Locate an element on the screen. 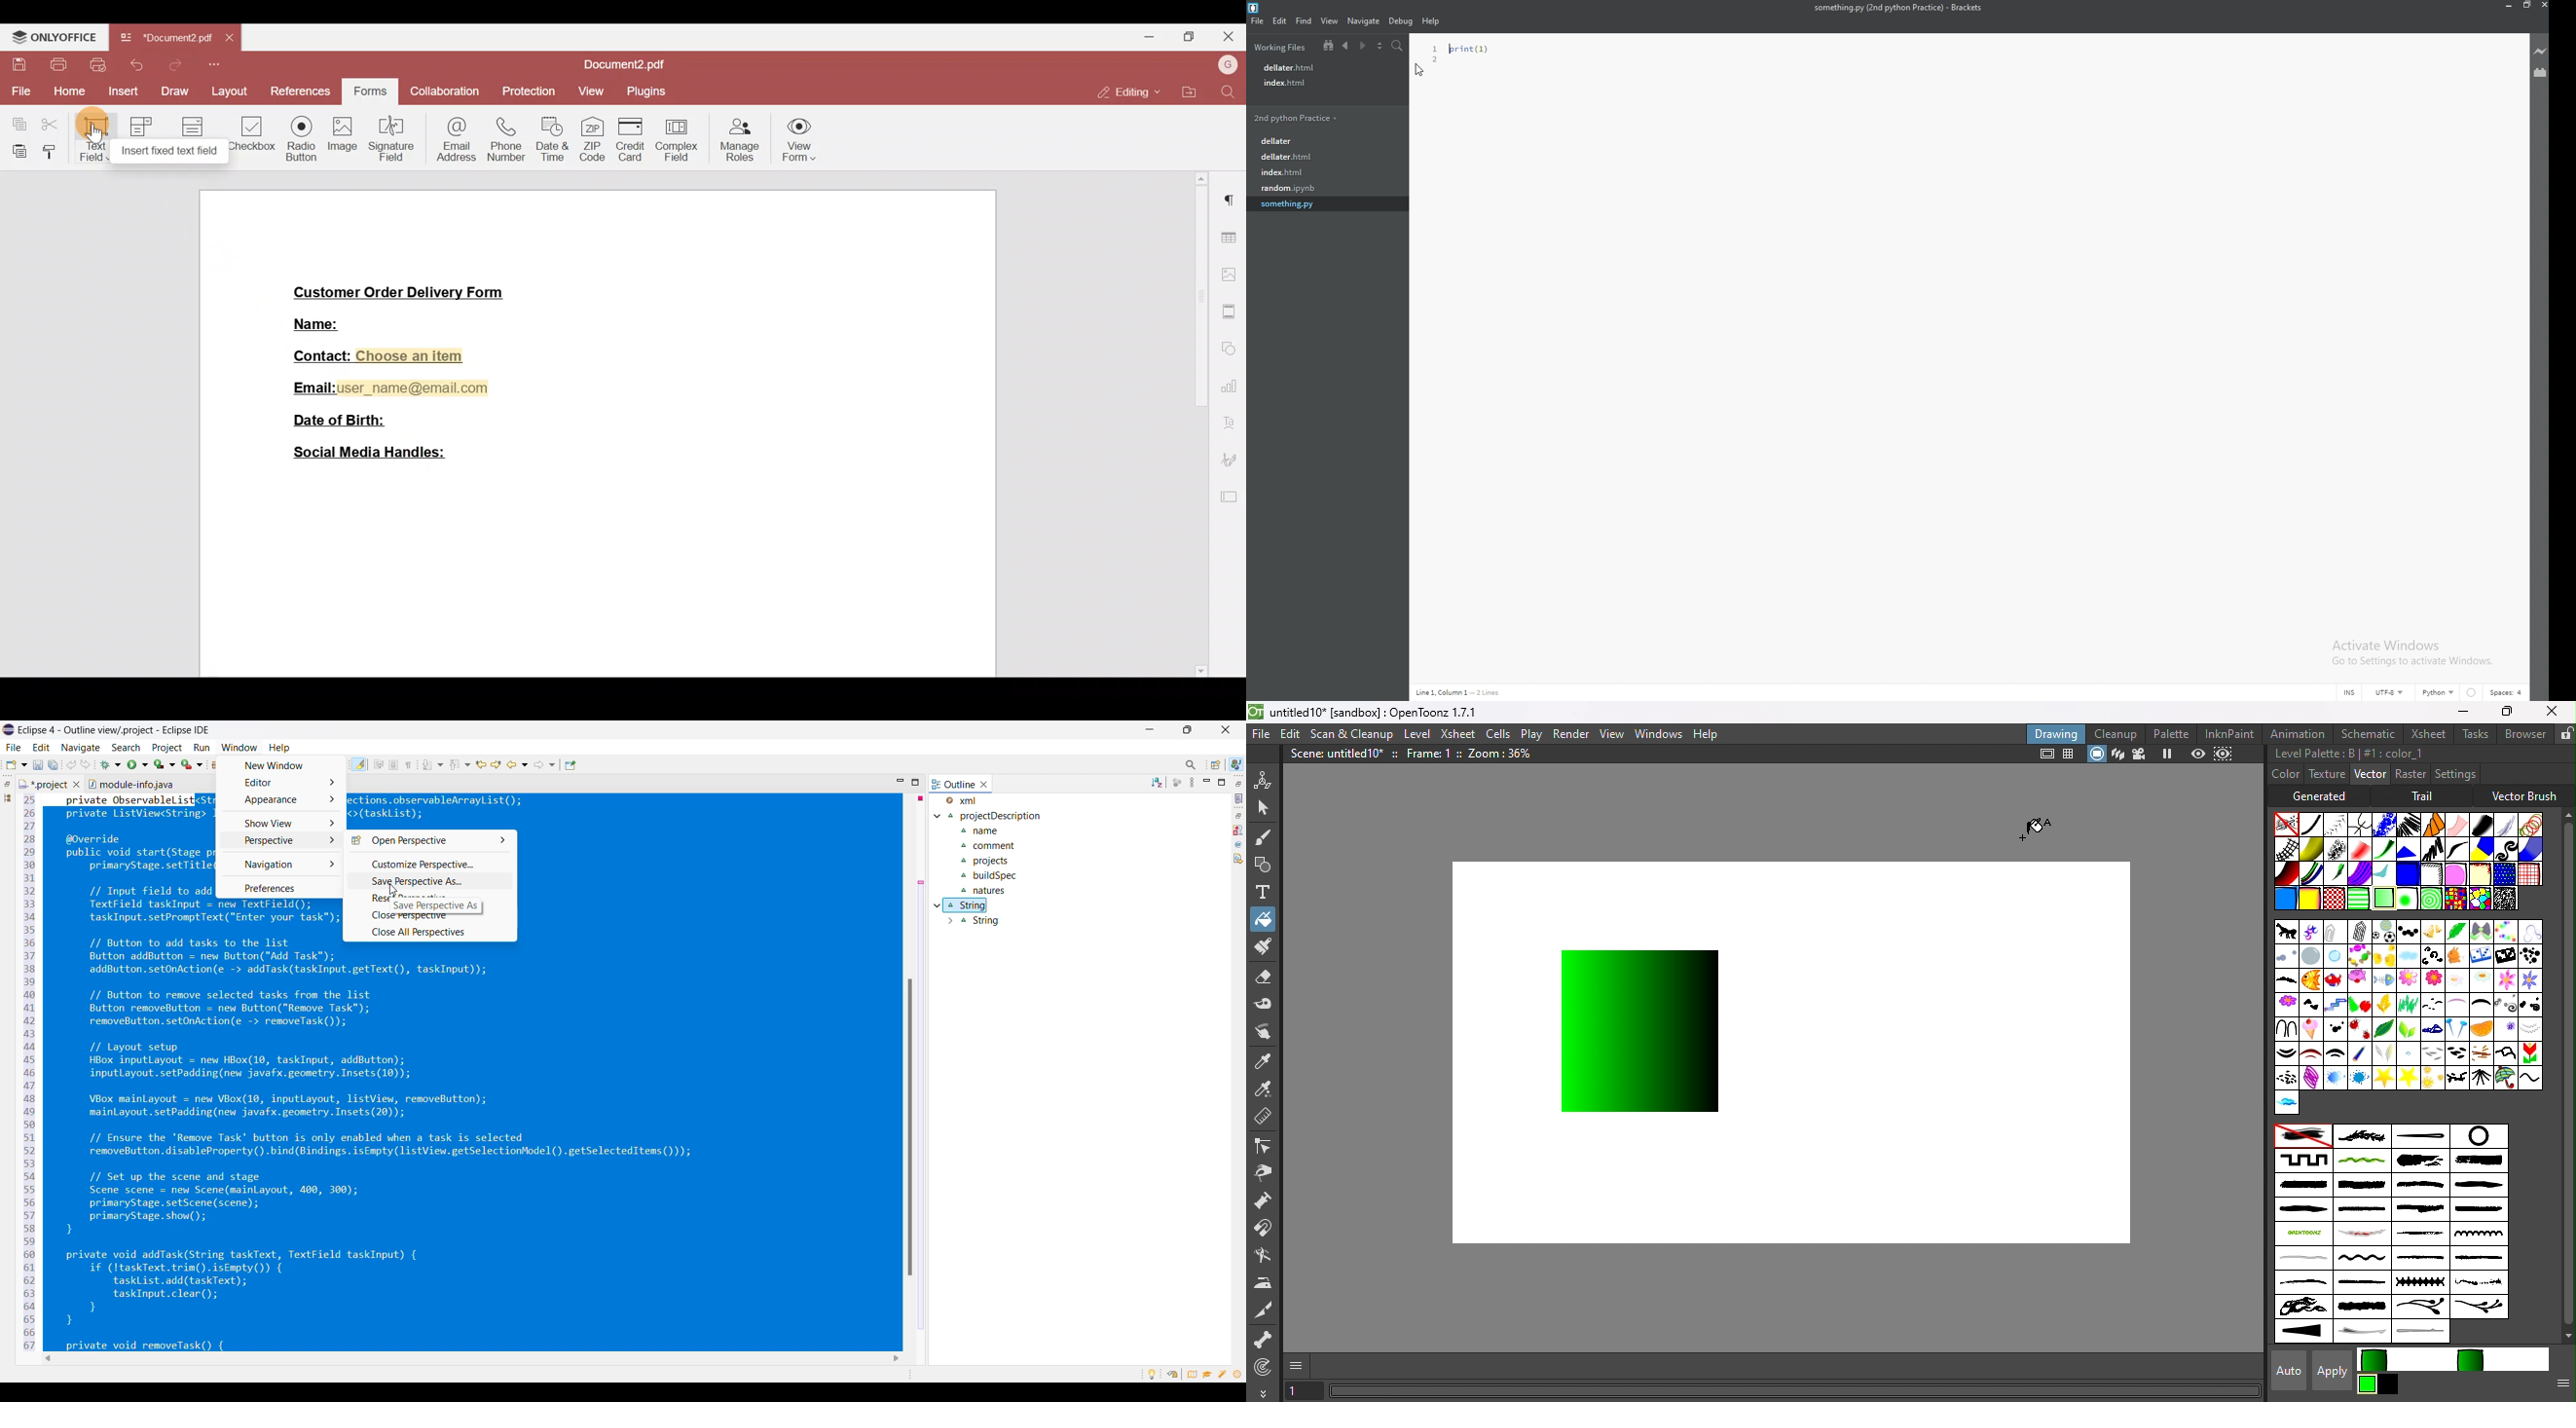  Large_brush2 is located at coordinates (2484, 1161).